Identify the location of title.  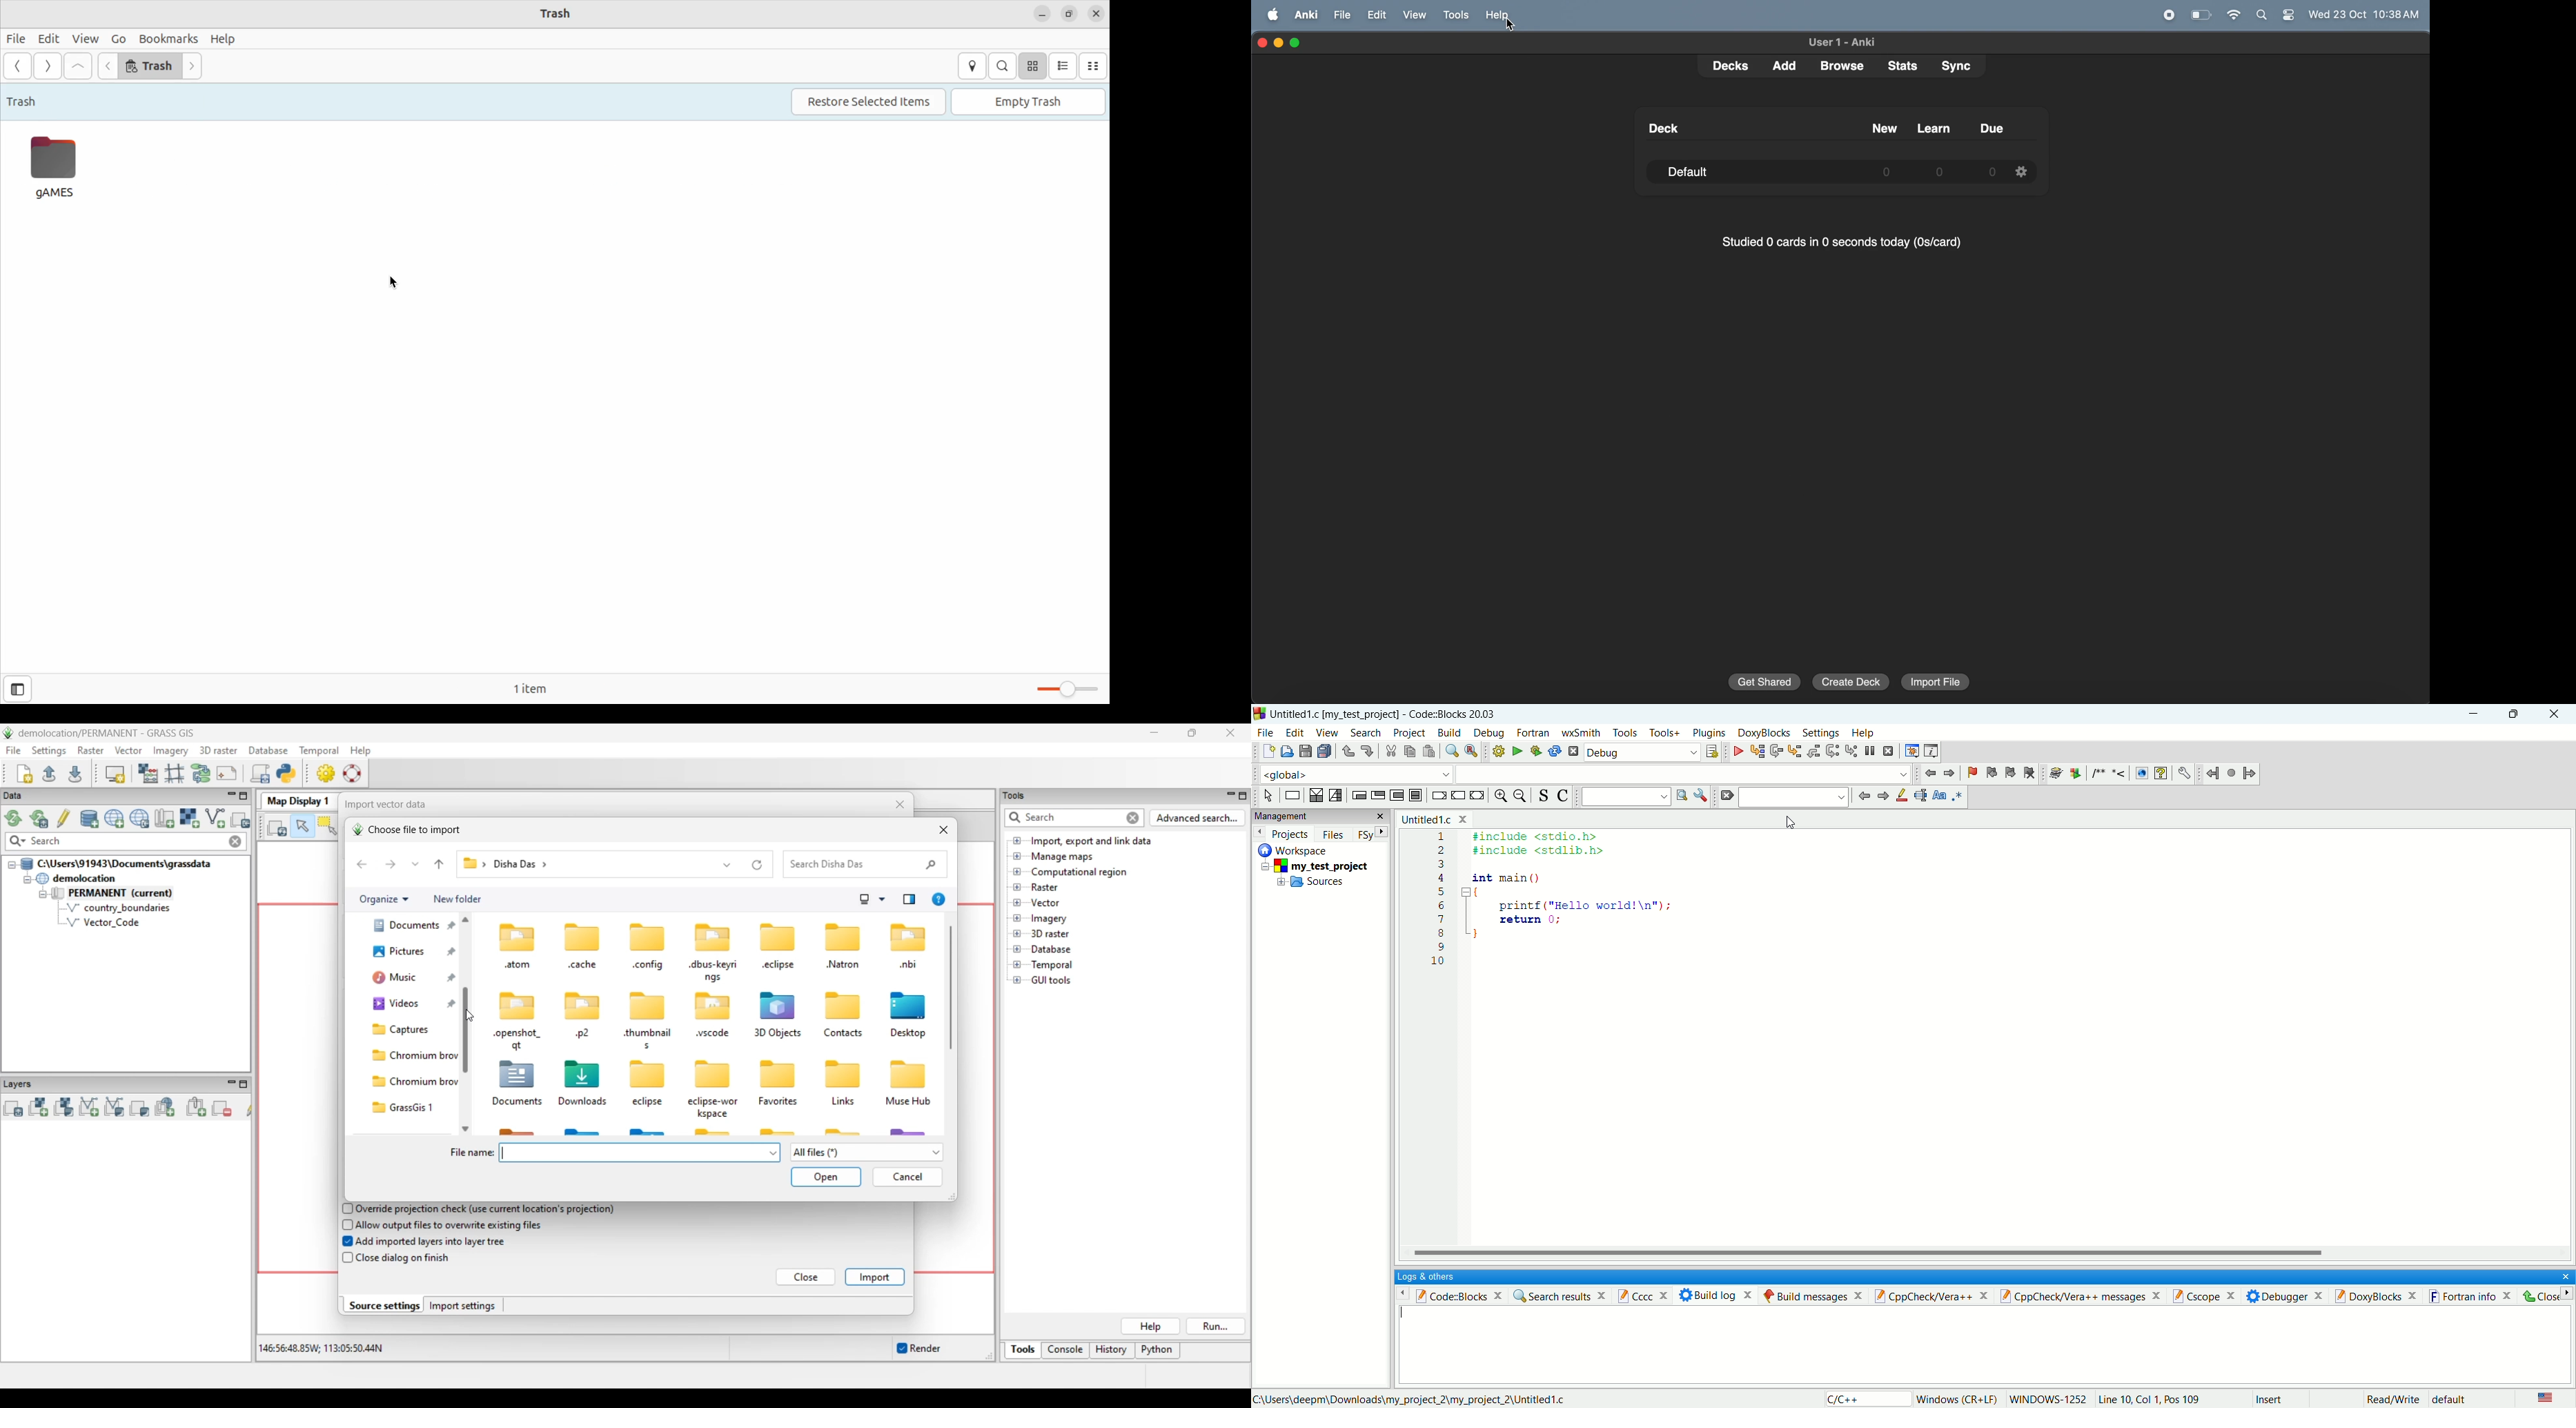
(1384, 712).